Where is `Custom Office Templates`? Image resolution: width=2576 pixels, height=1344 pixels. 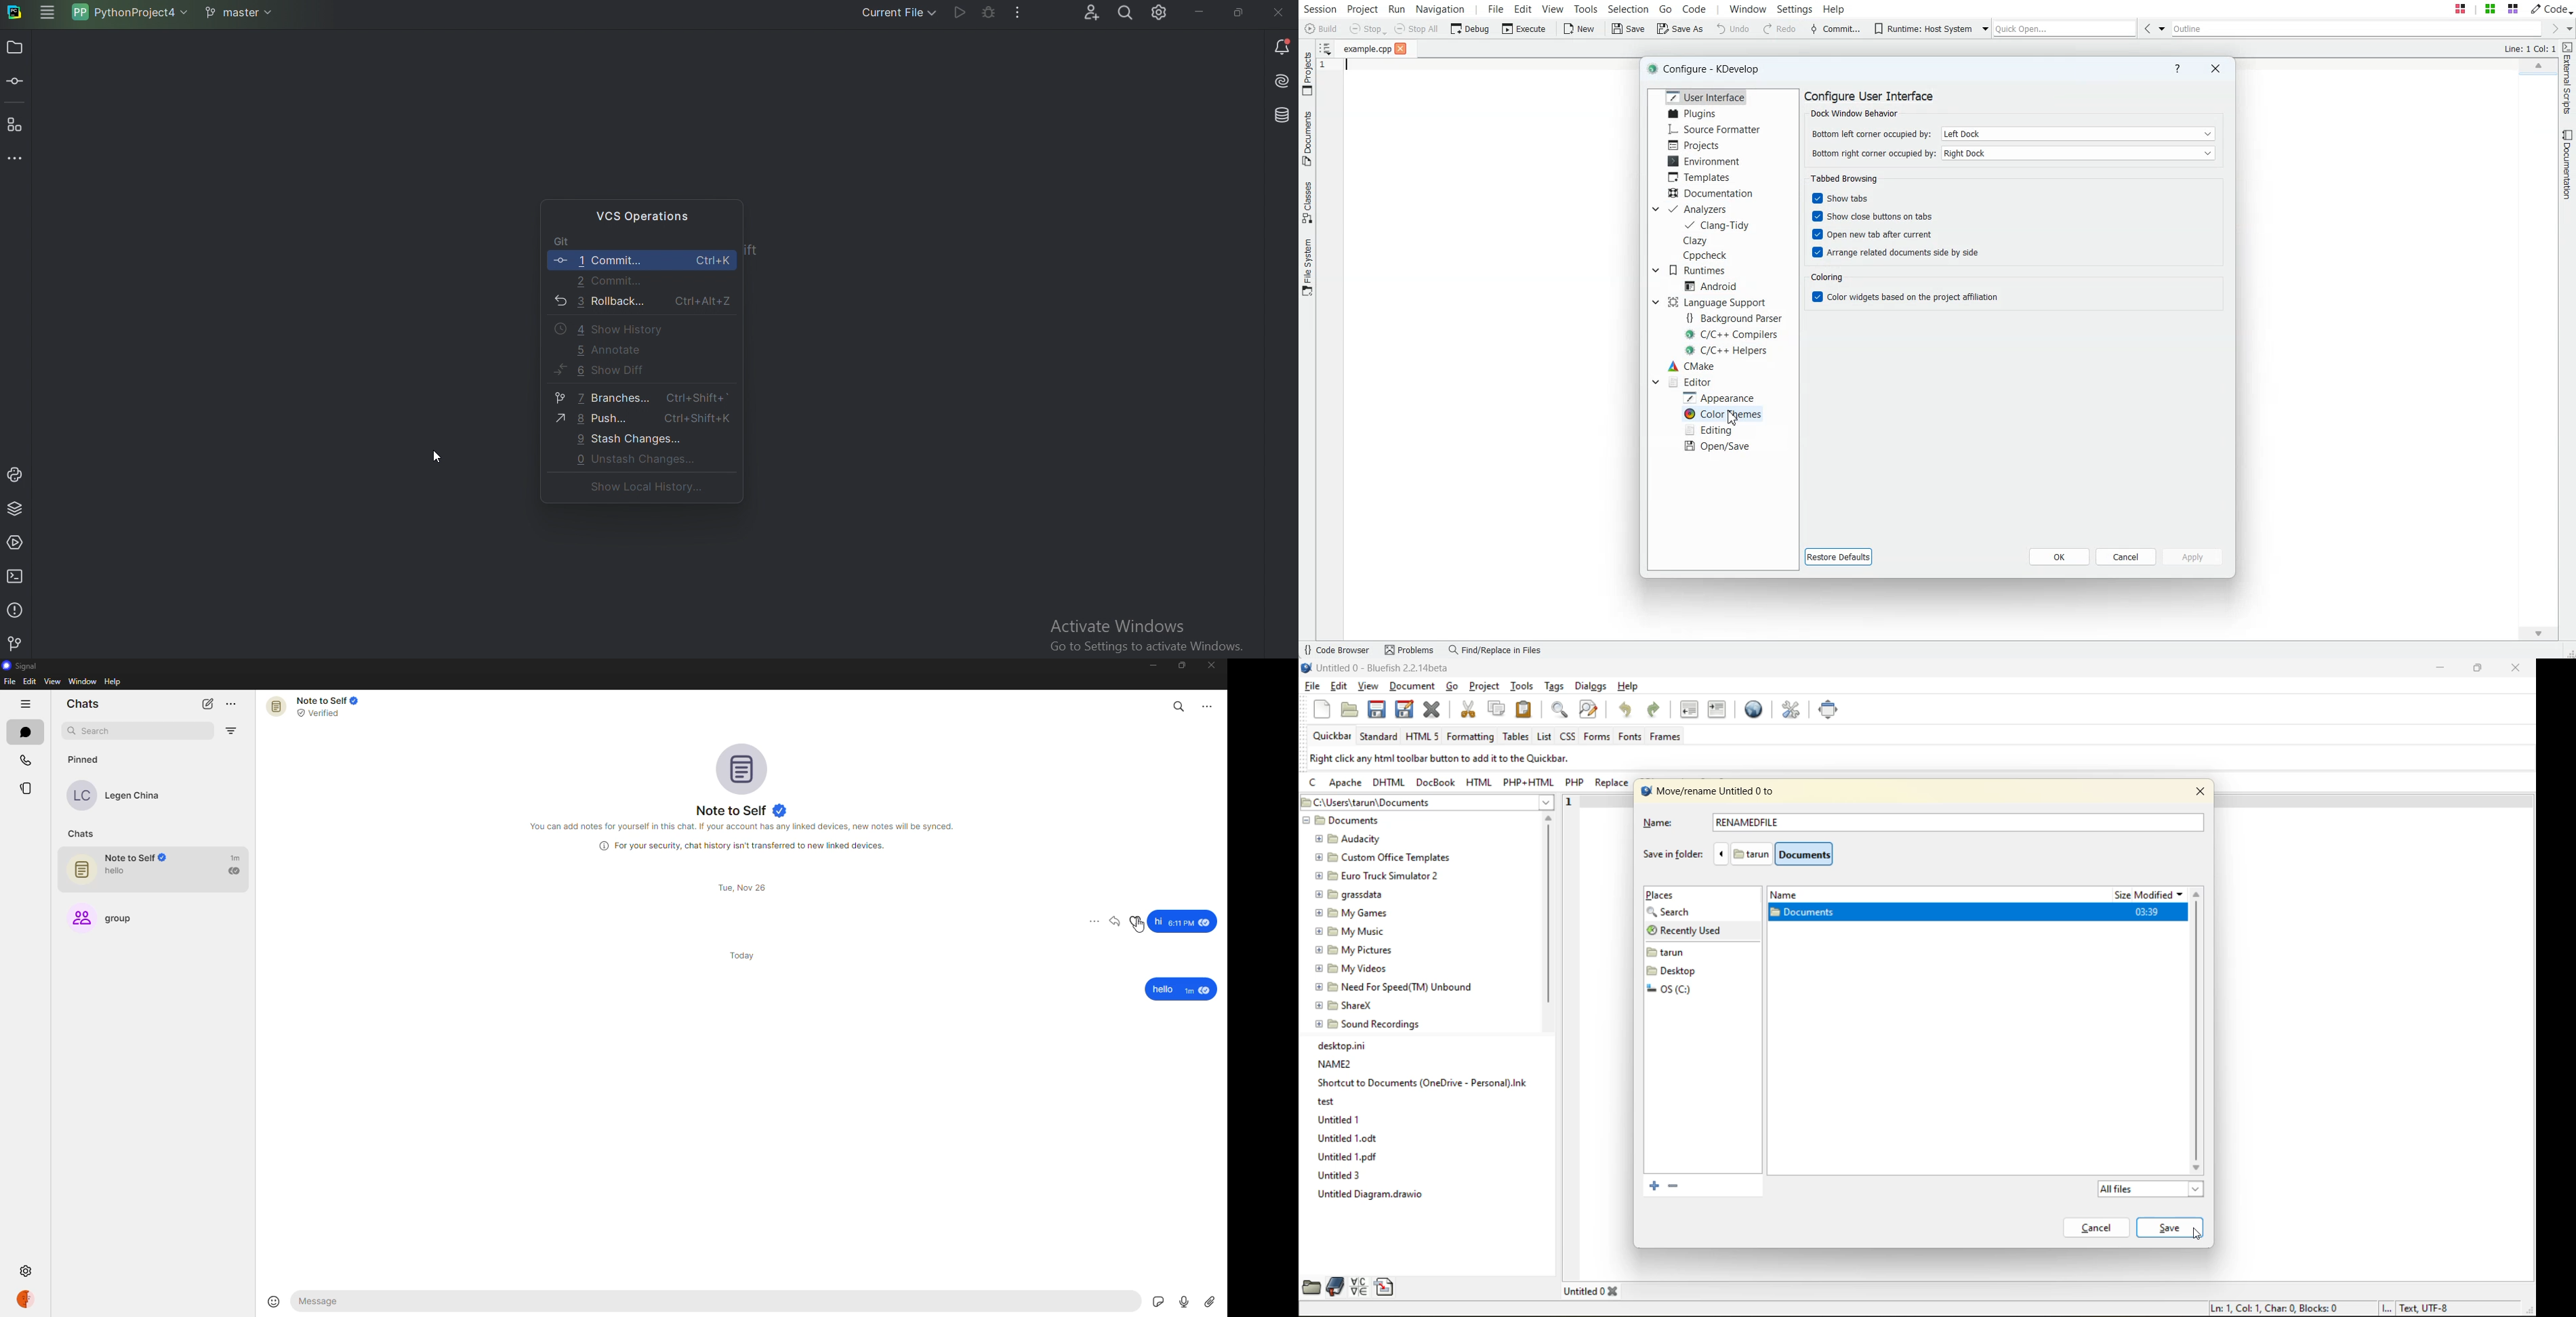 Custom Office Templates is located at coordinates (1378, 858).